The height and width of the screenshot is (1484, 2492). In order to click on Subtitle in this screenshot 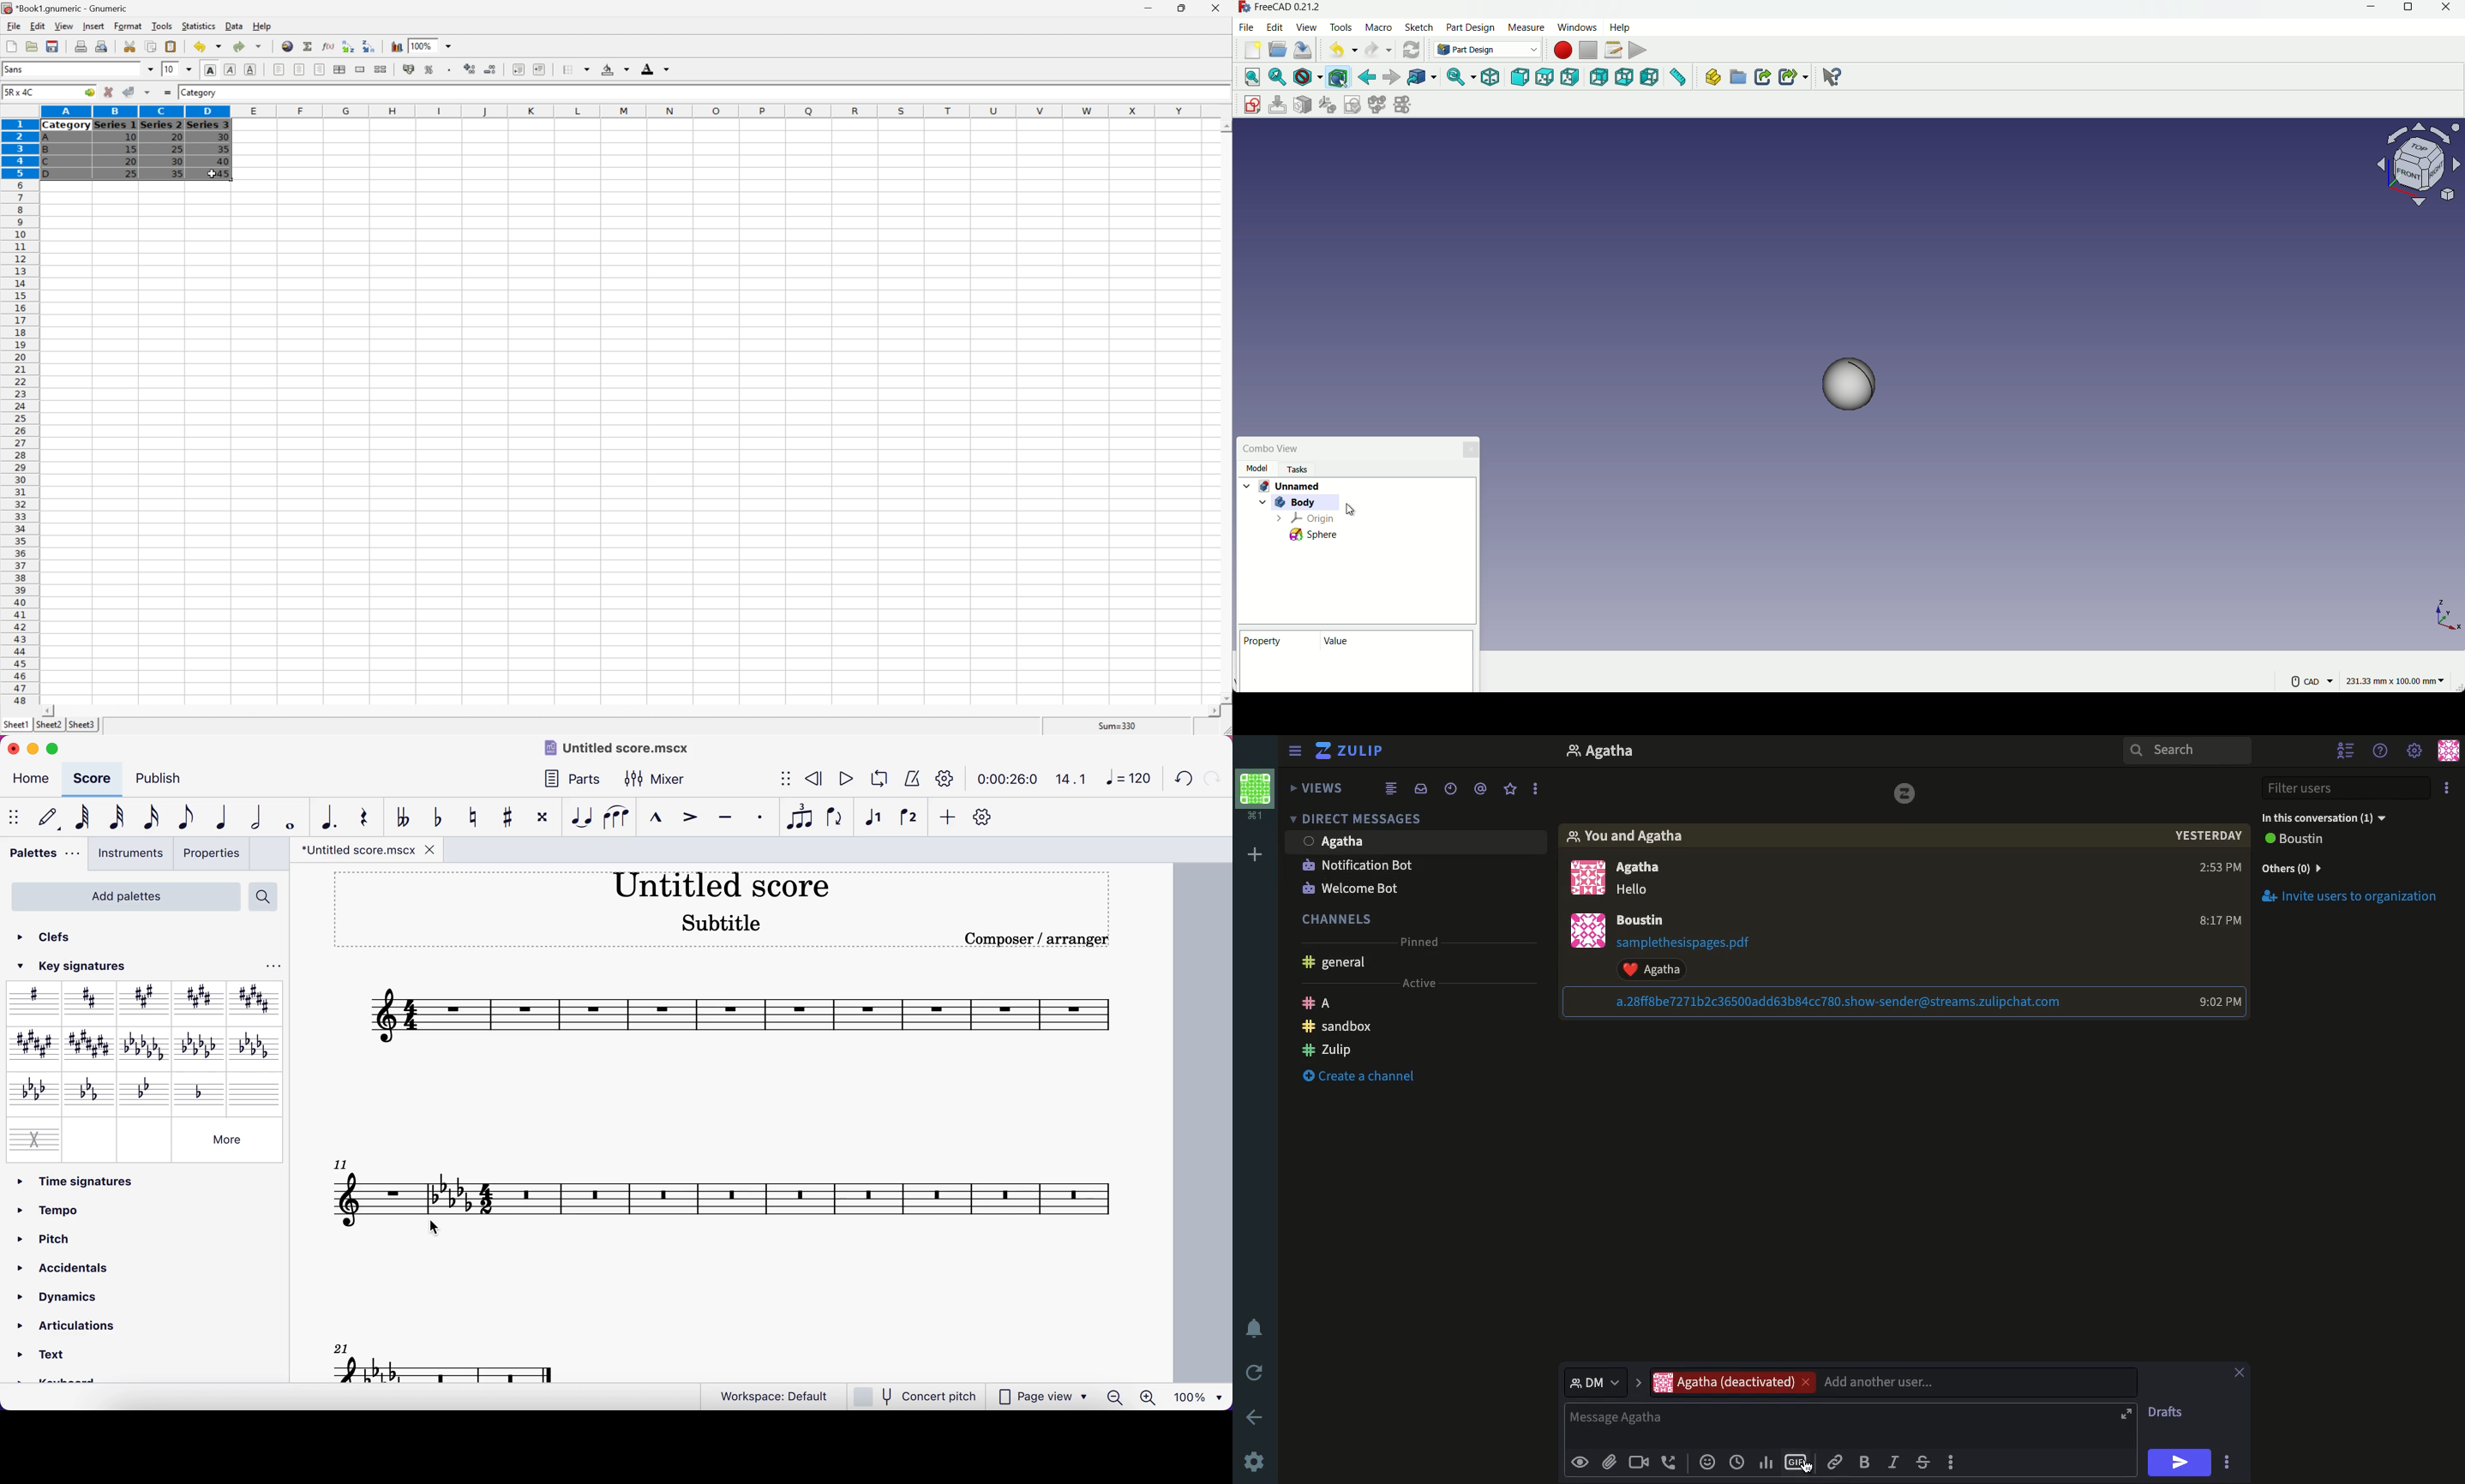, I will do `click(720, 923)`.